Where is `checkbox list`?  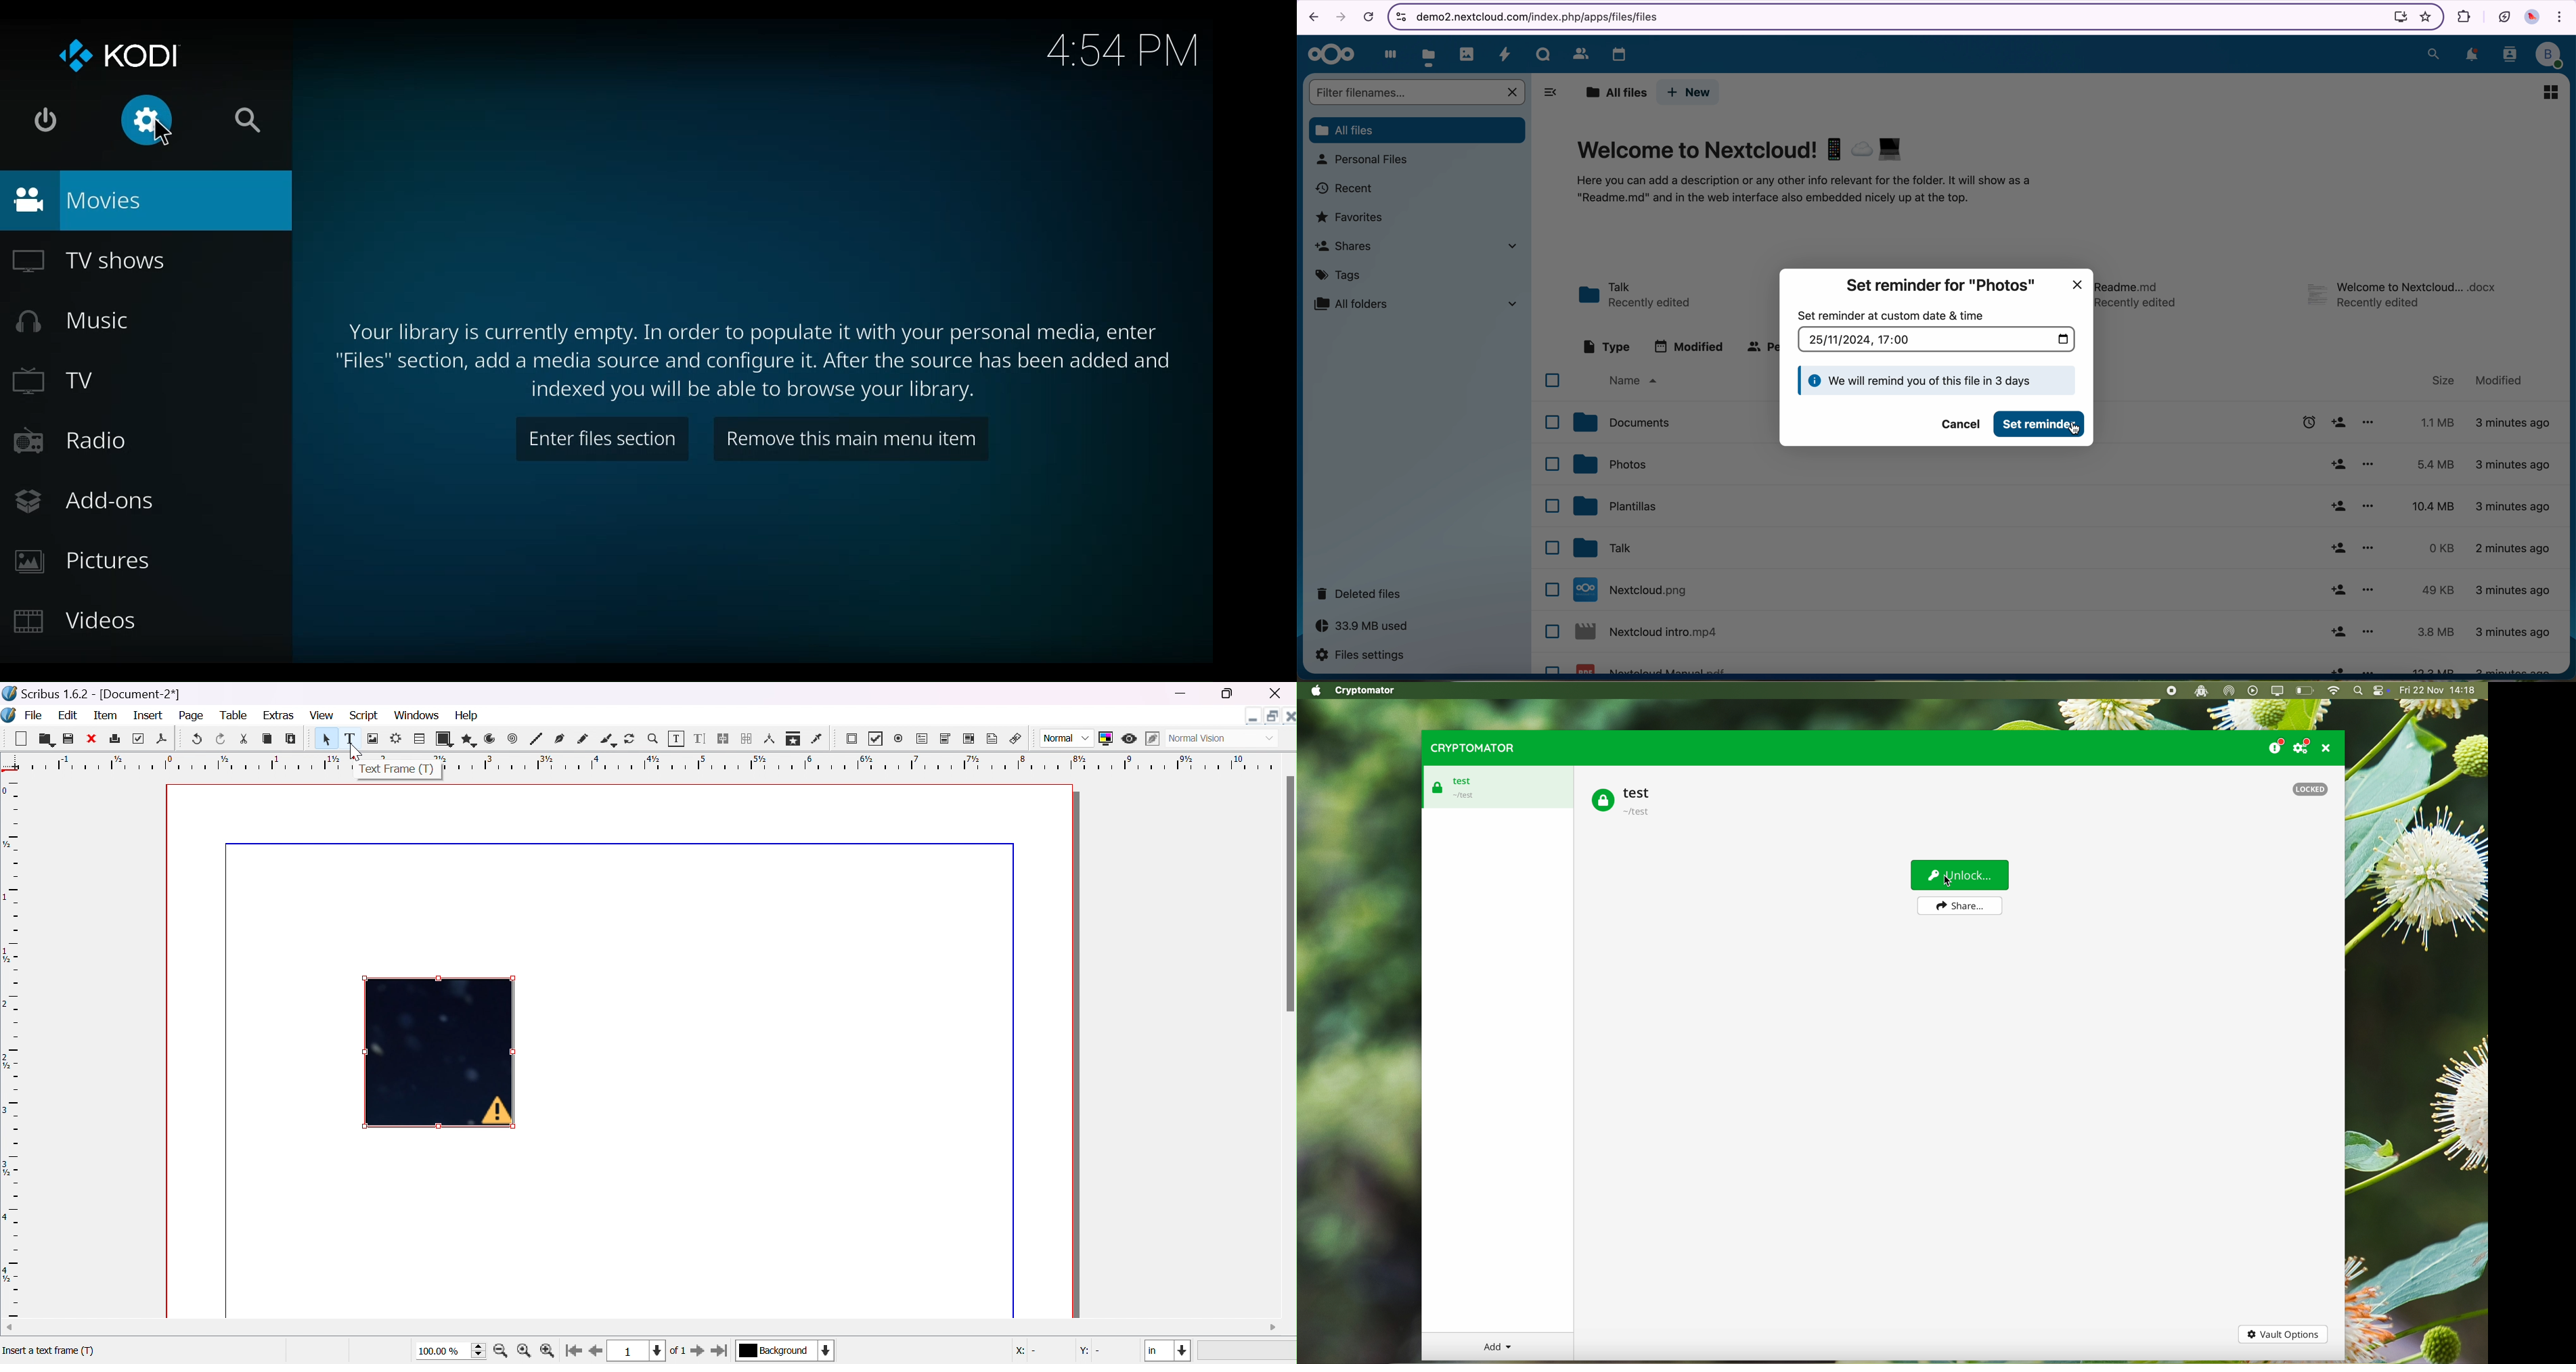
checkbox list is located at coordinates (1548, 520).